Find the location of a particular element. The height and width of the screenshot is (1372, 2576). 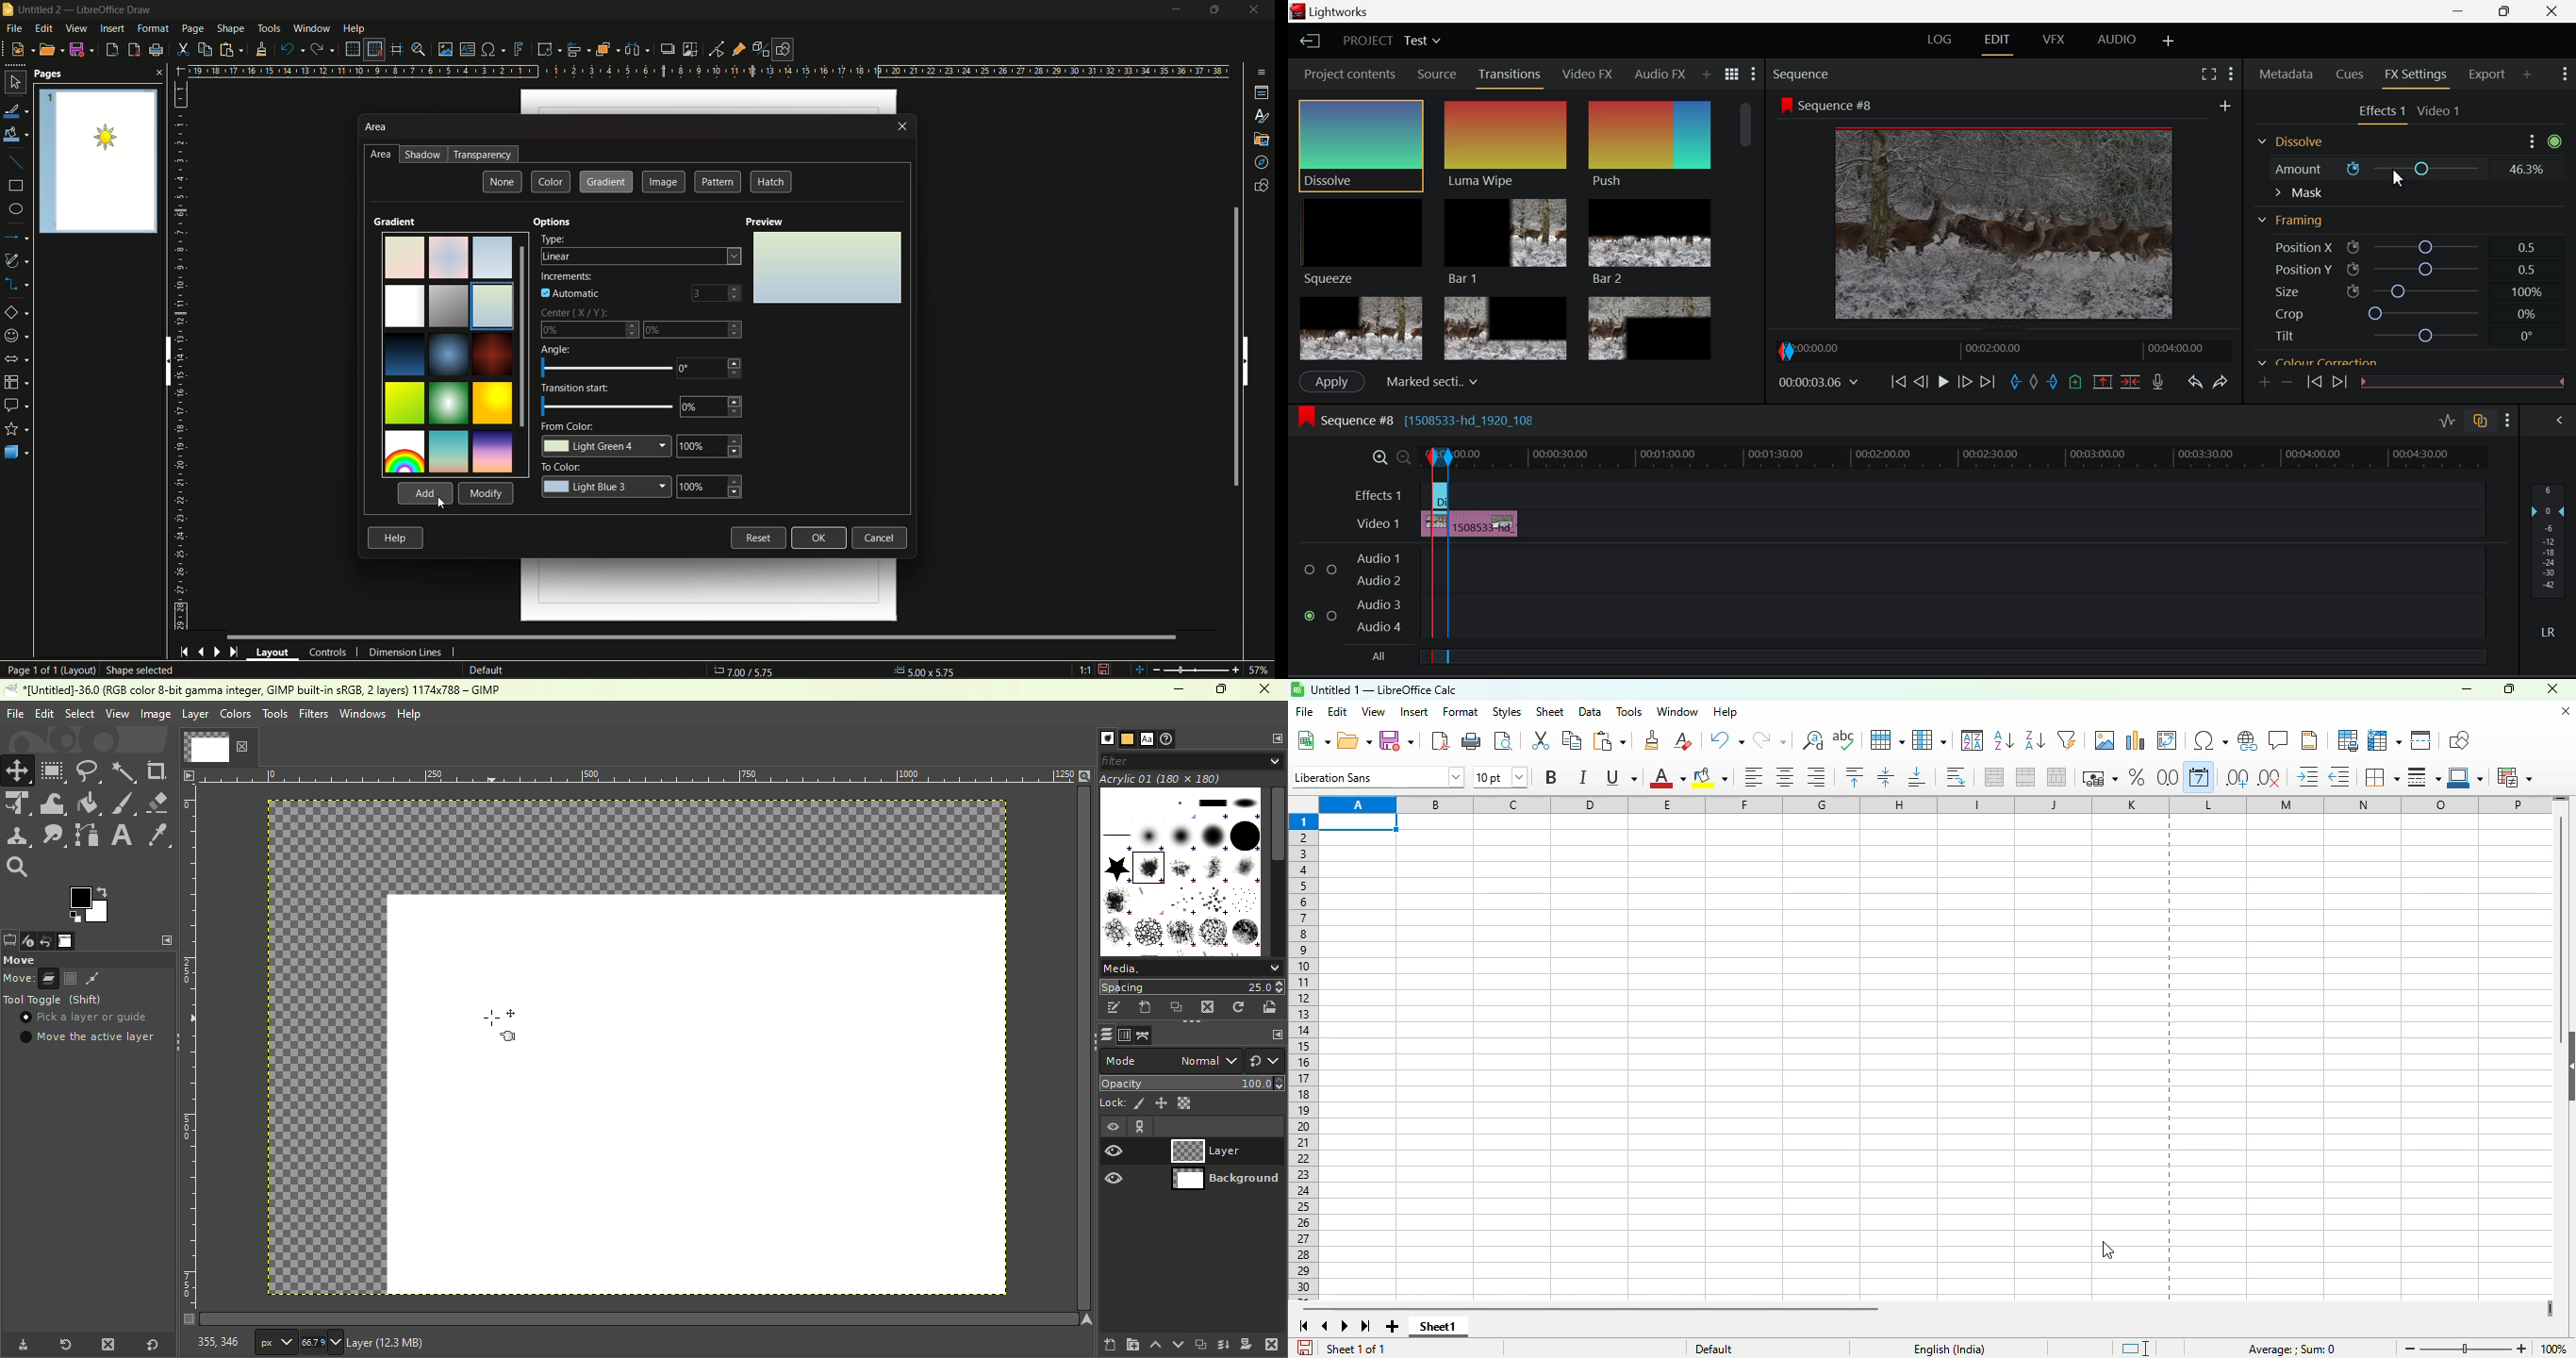

Previous keyframe is located at coordinates (2314, 384).